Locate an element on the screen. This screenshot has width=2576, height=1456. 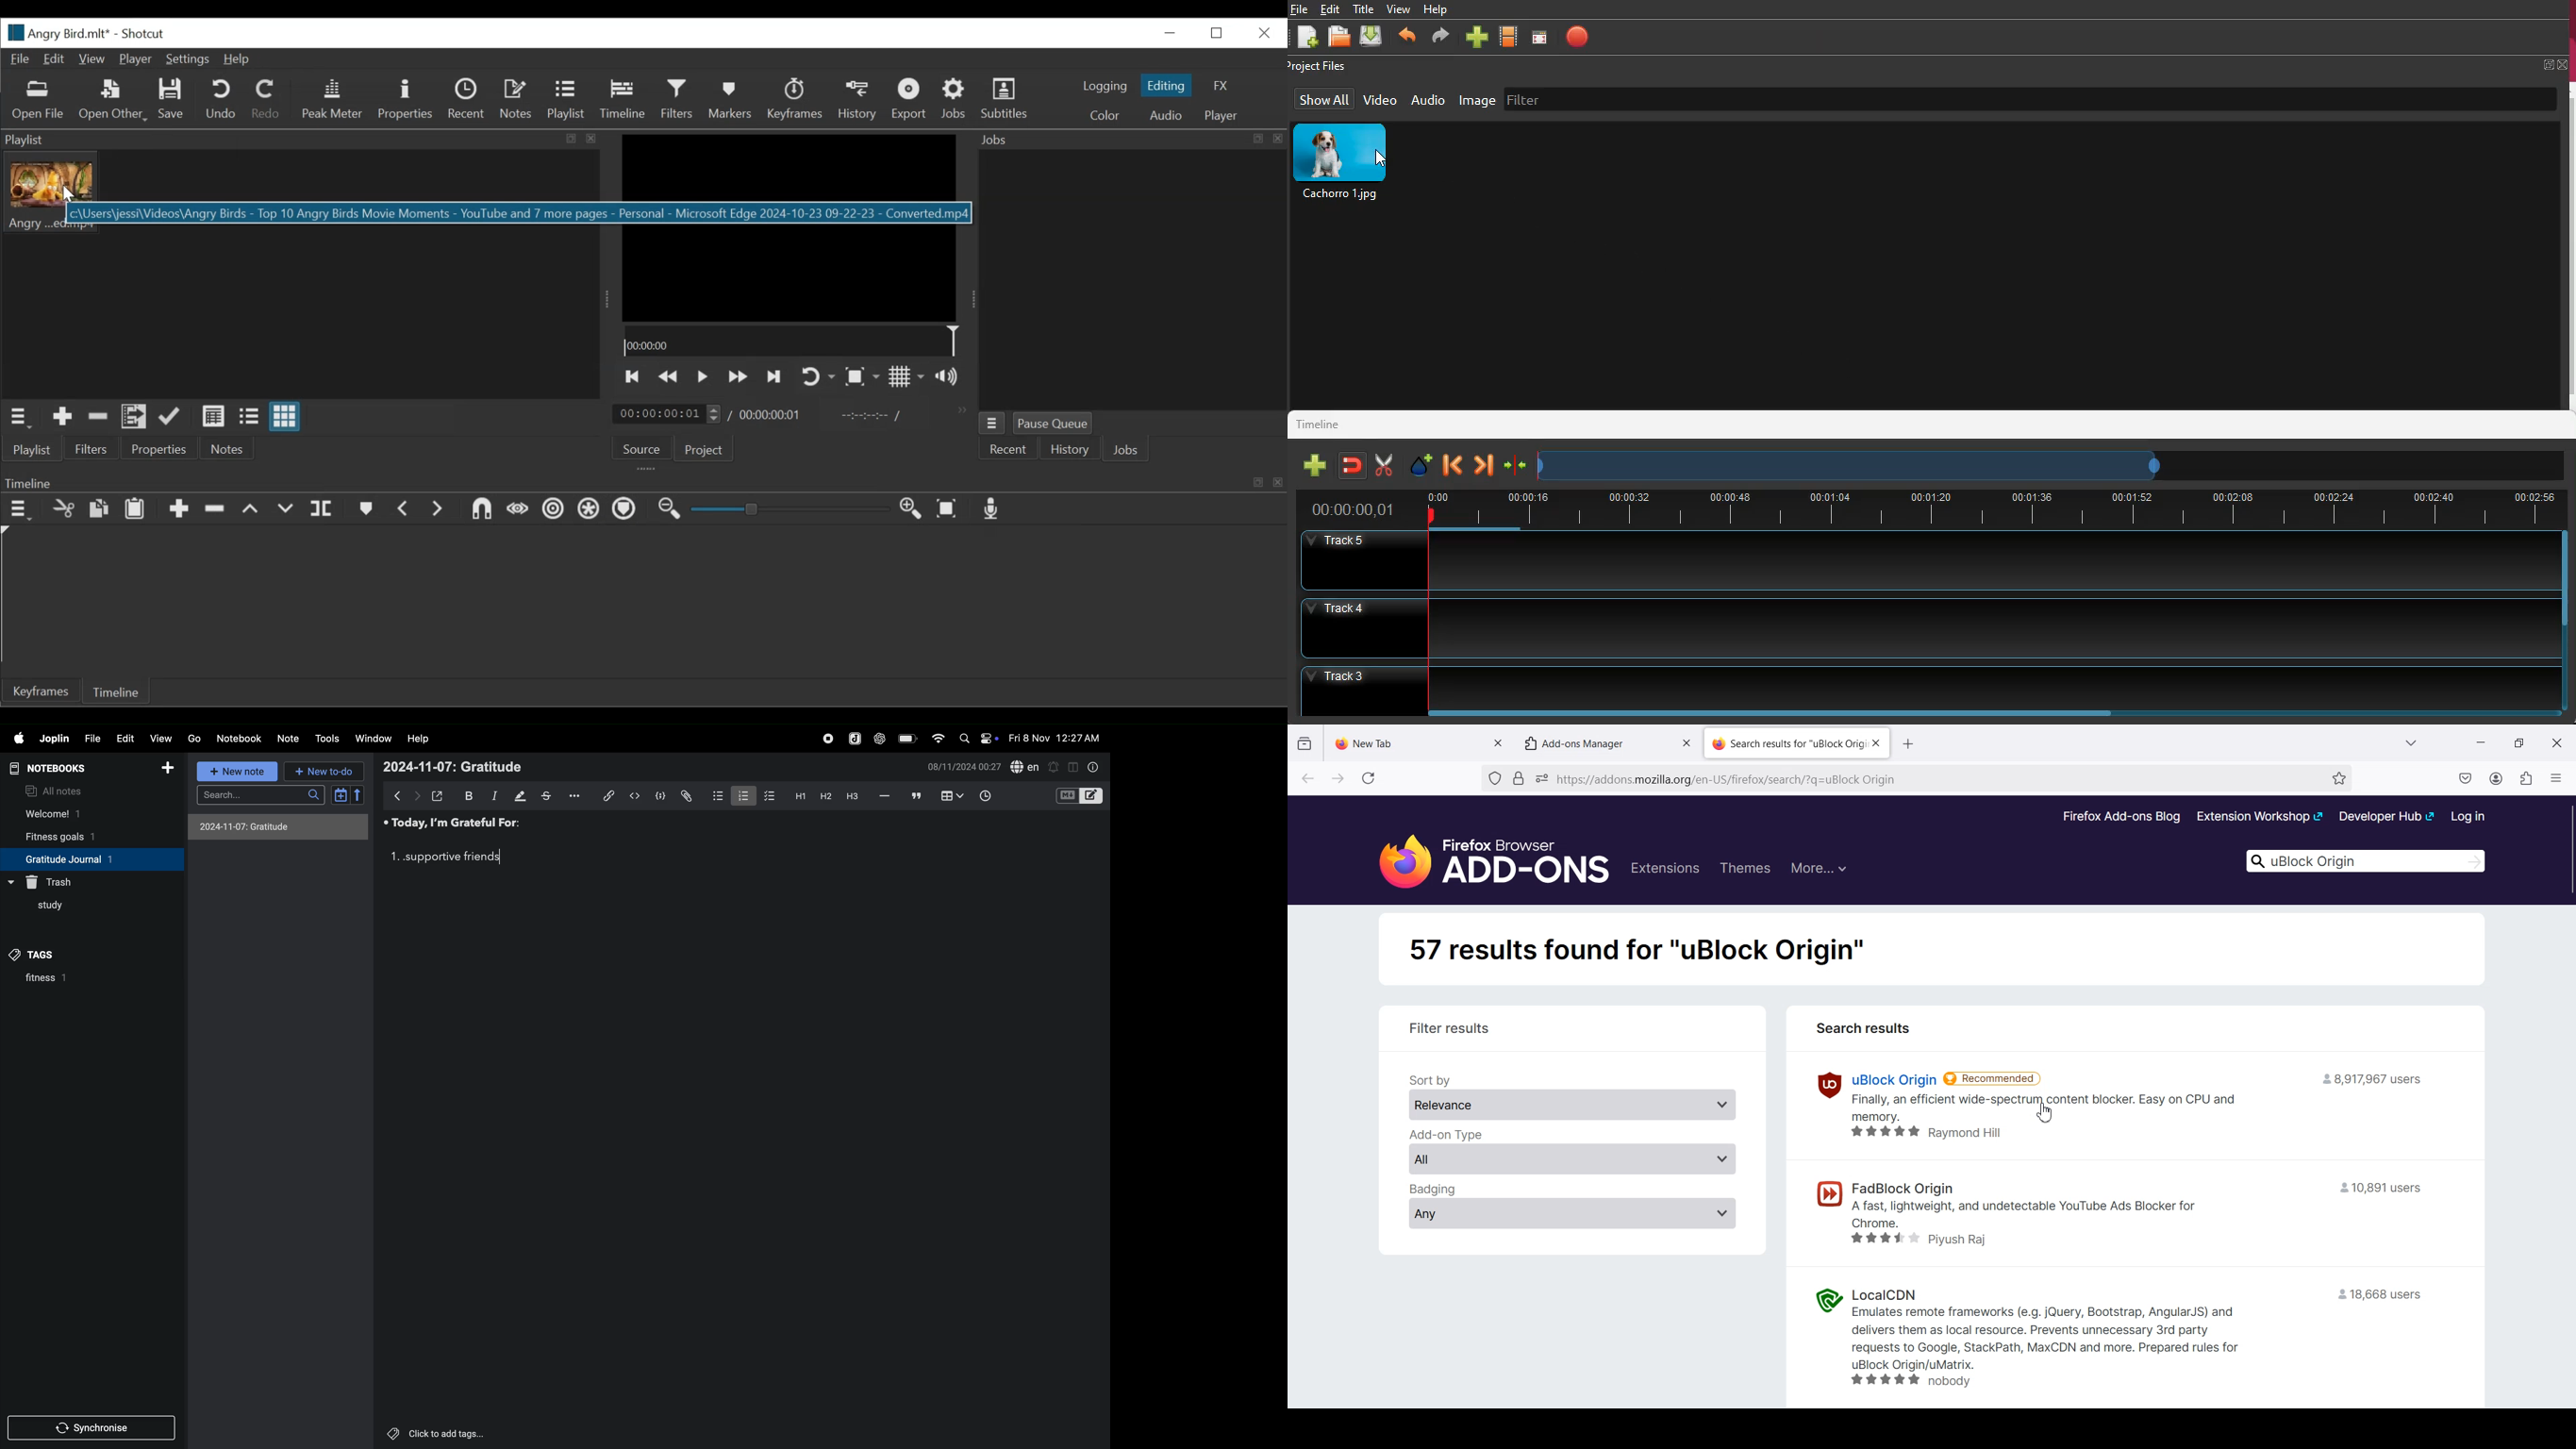
gratitude journals 1 is located at coordinates (83, 859).